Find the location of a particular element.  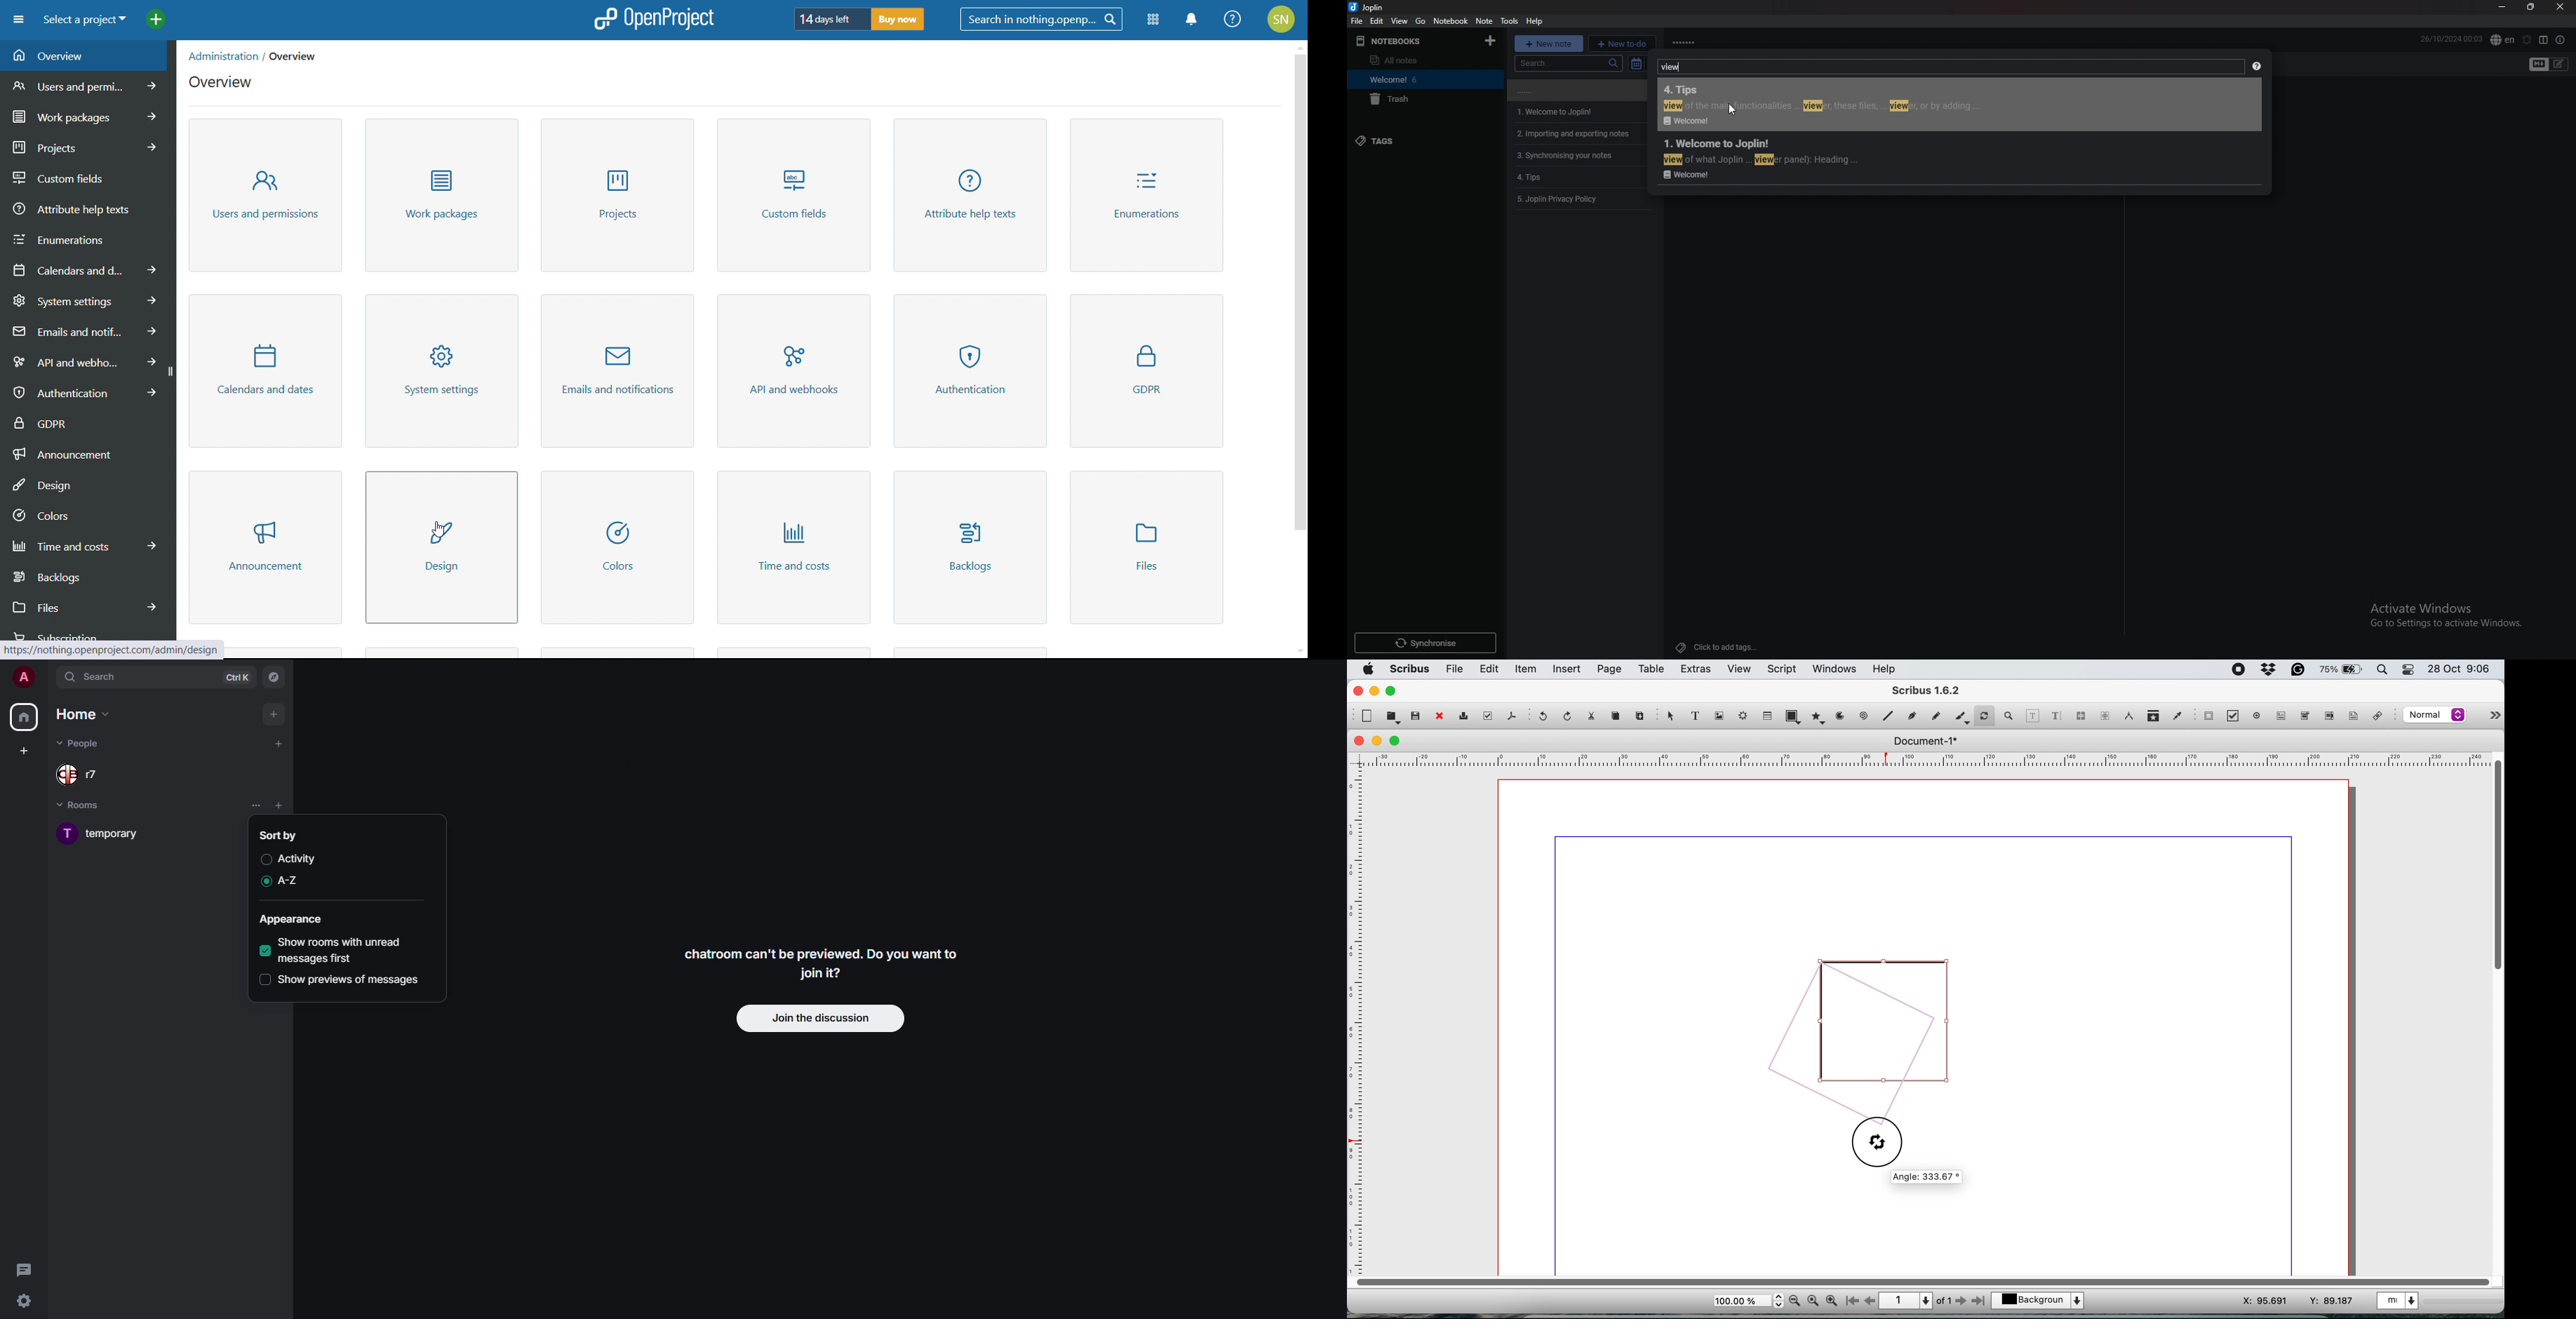

calendars and dates is located at coordinates (264, 371).